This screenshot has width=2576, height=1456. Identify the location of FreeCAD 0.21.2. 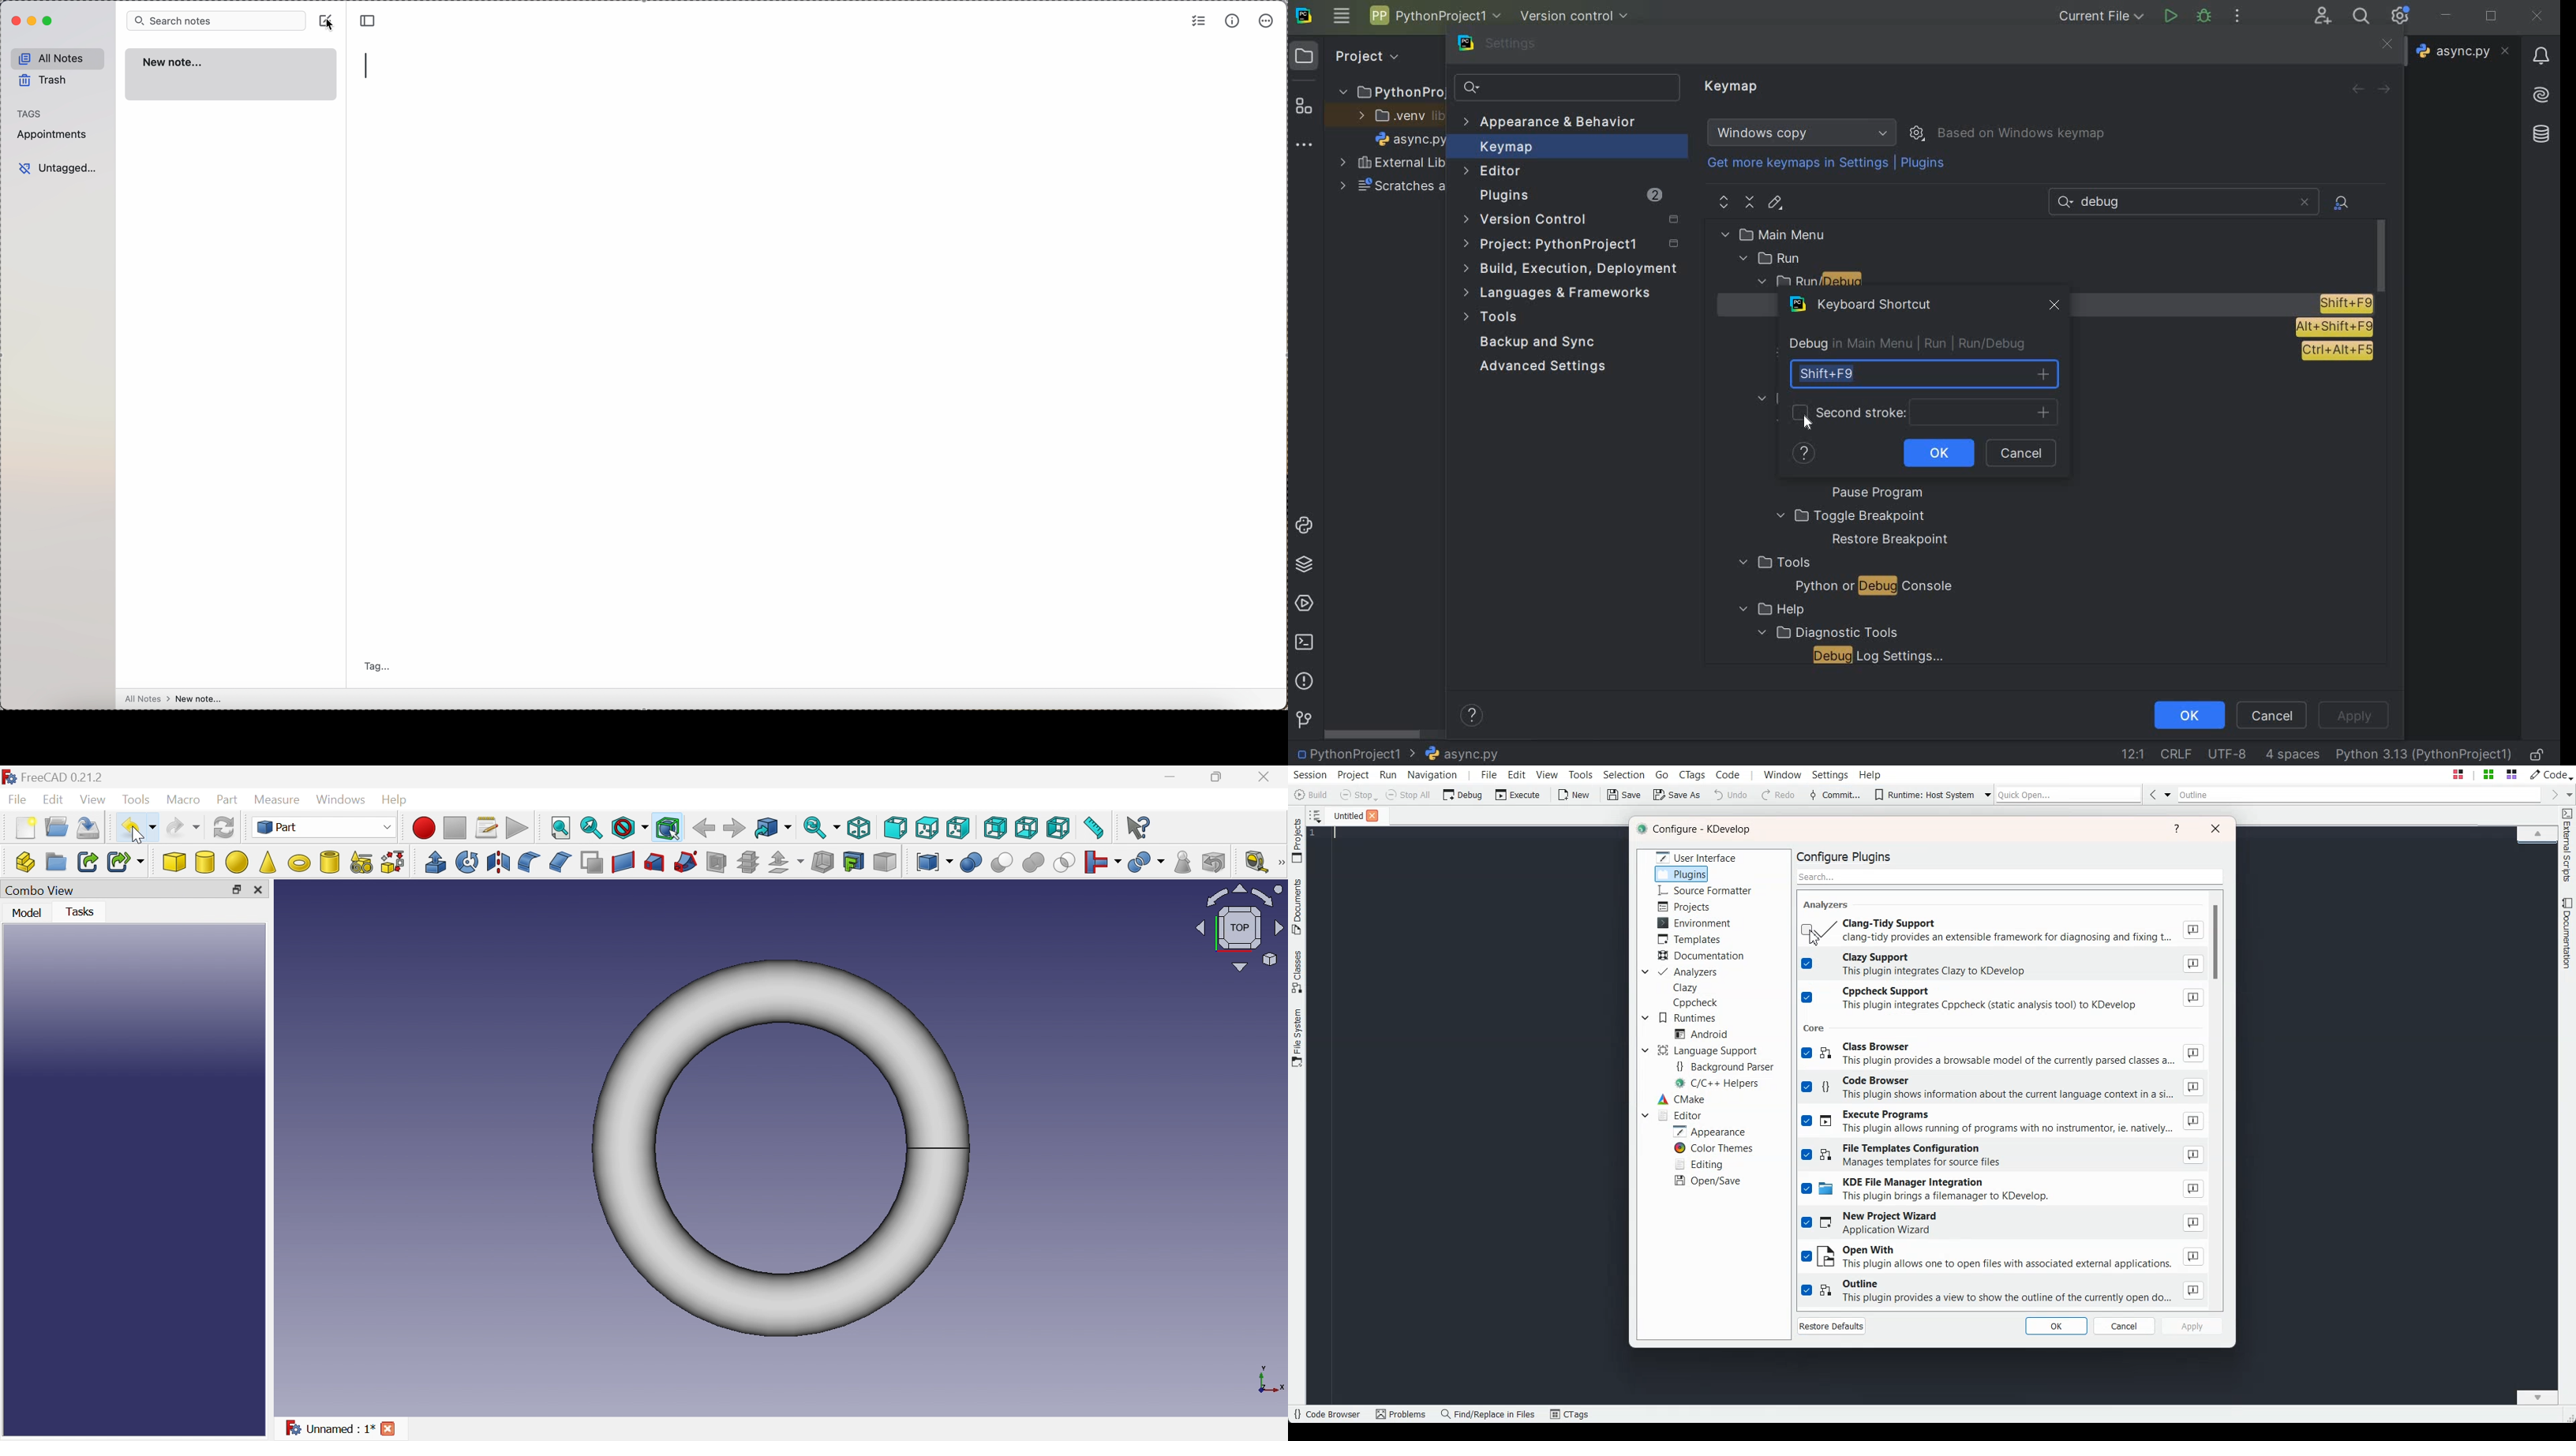
(54, 778).